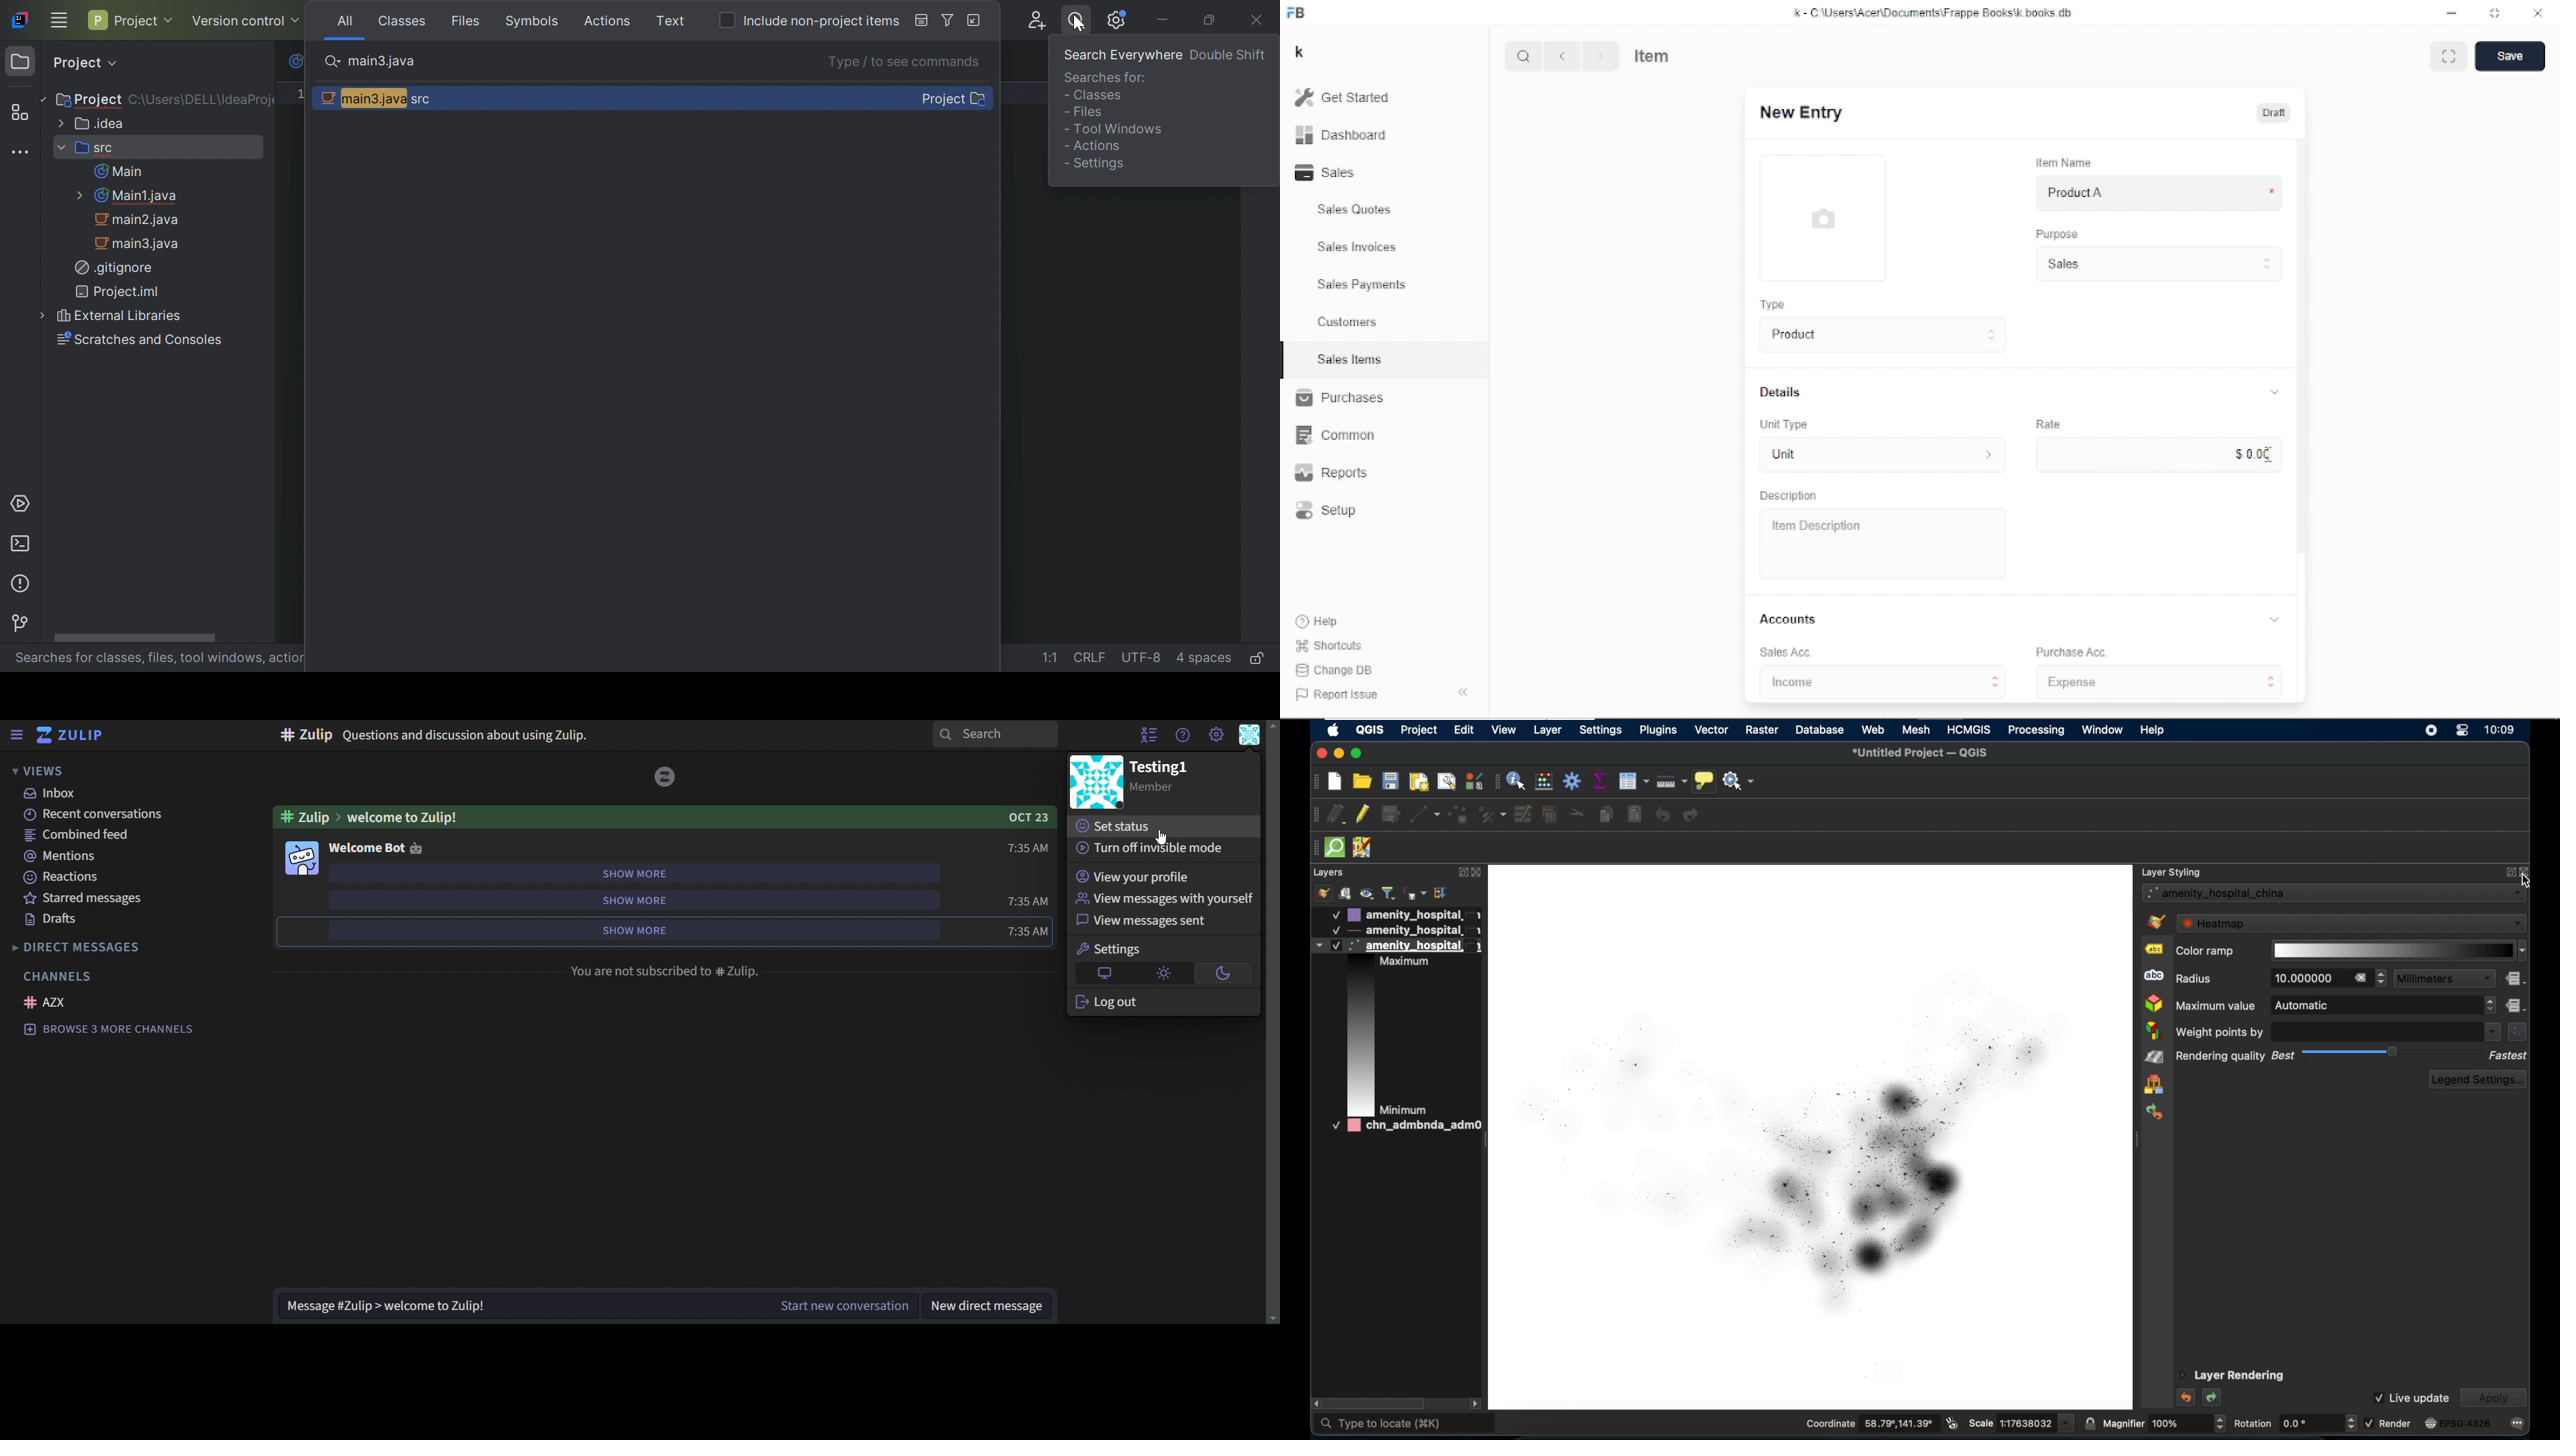 The image size is (2576, 1456). I want to click on Services, so click(21, 505).